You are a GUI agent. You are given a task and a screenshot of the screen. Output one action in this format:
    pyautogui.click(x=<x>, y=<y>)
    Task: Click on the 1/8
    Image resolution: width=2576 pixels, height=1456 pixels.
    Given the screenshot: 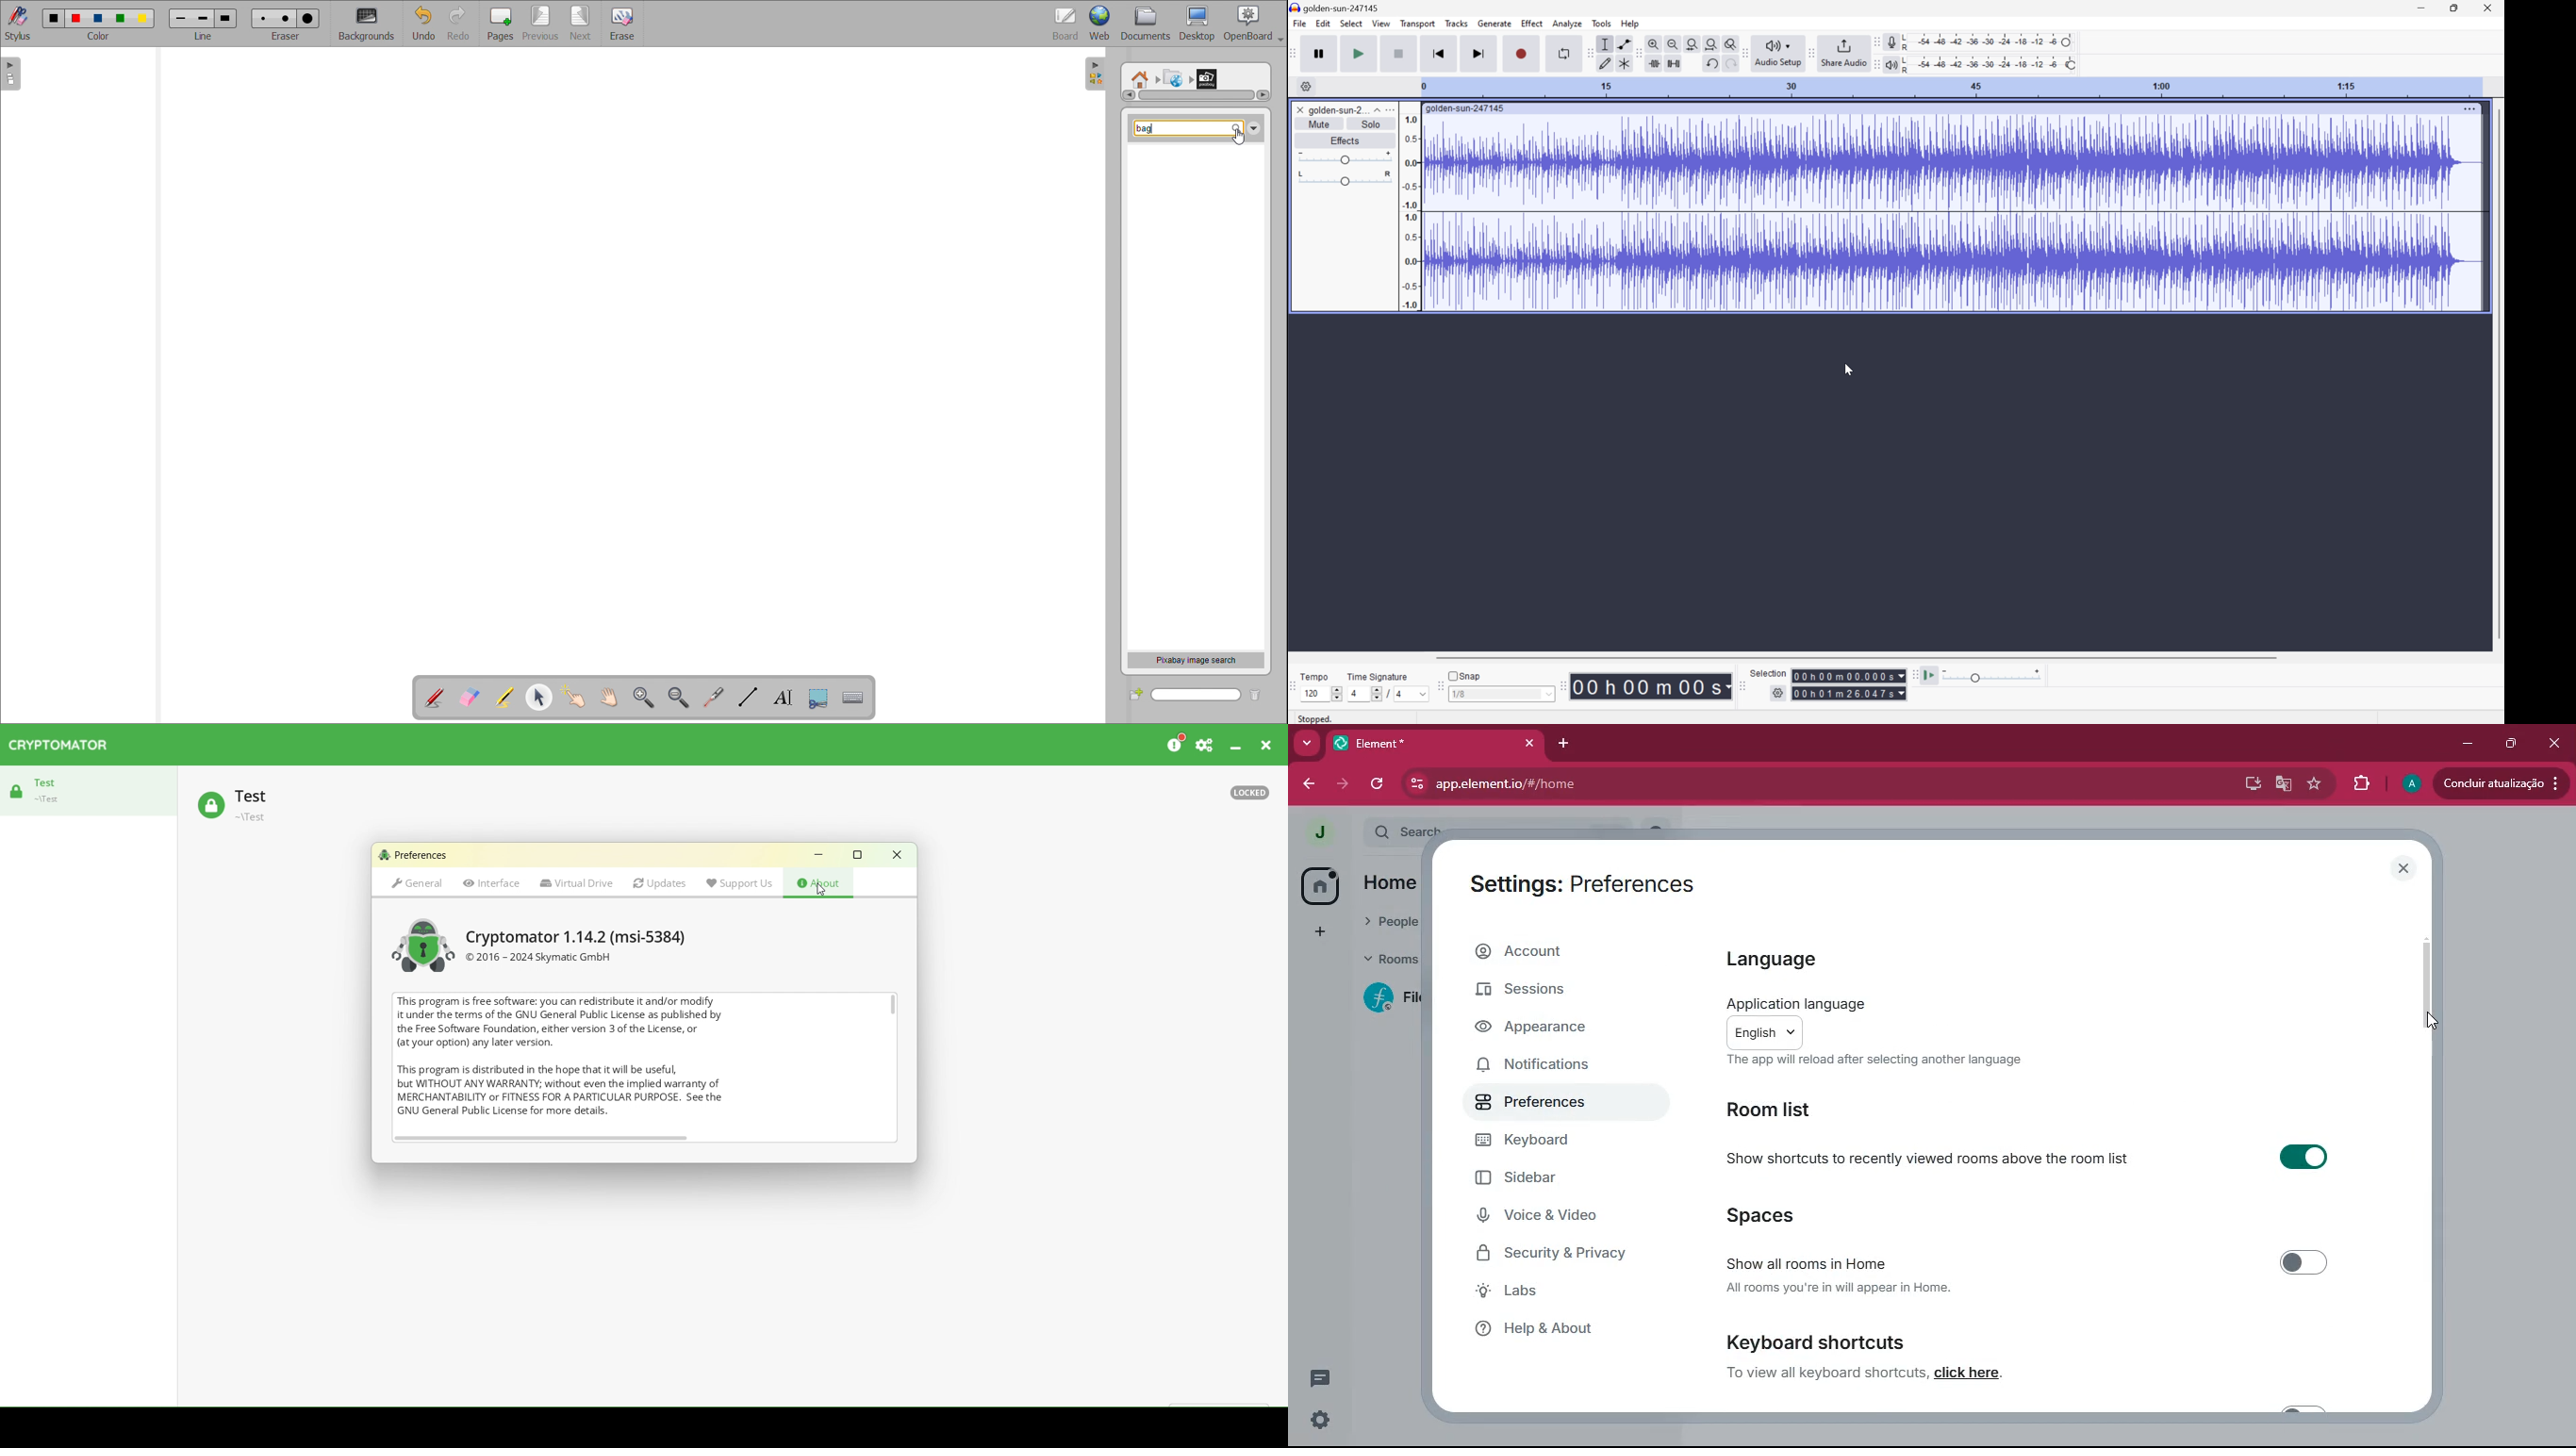 What is the action you would take?
    pyautogui.click(x=1501, y=693)
    